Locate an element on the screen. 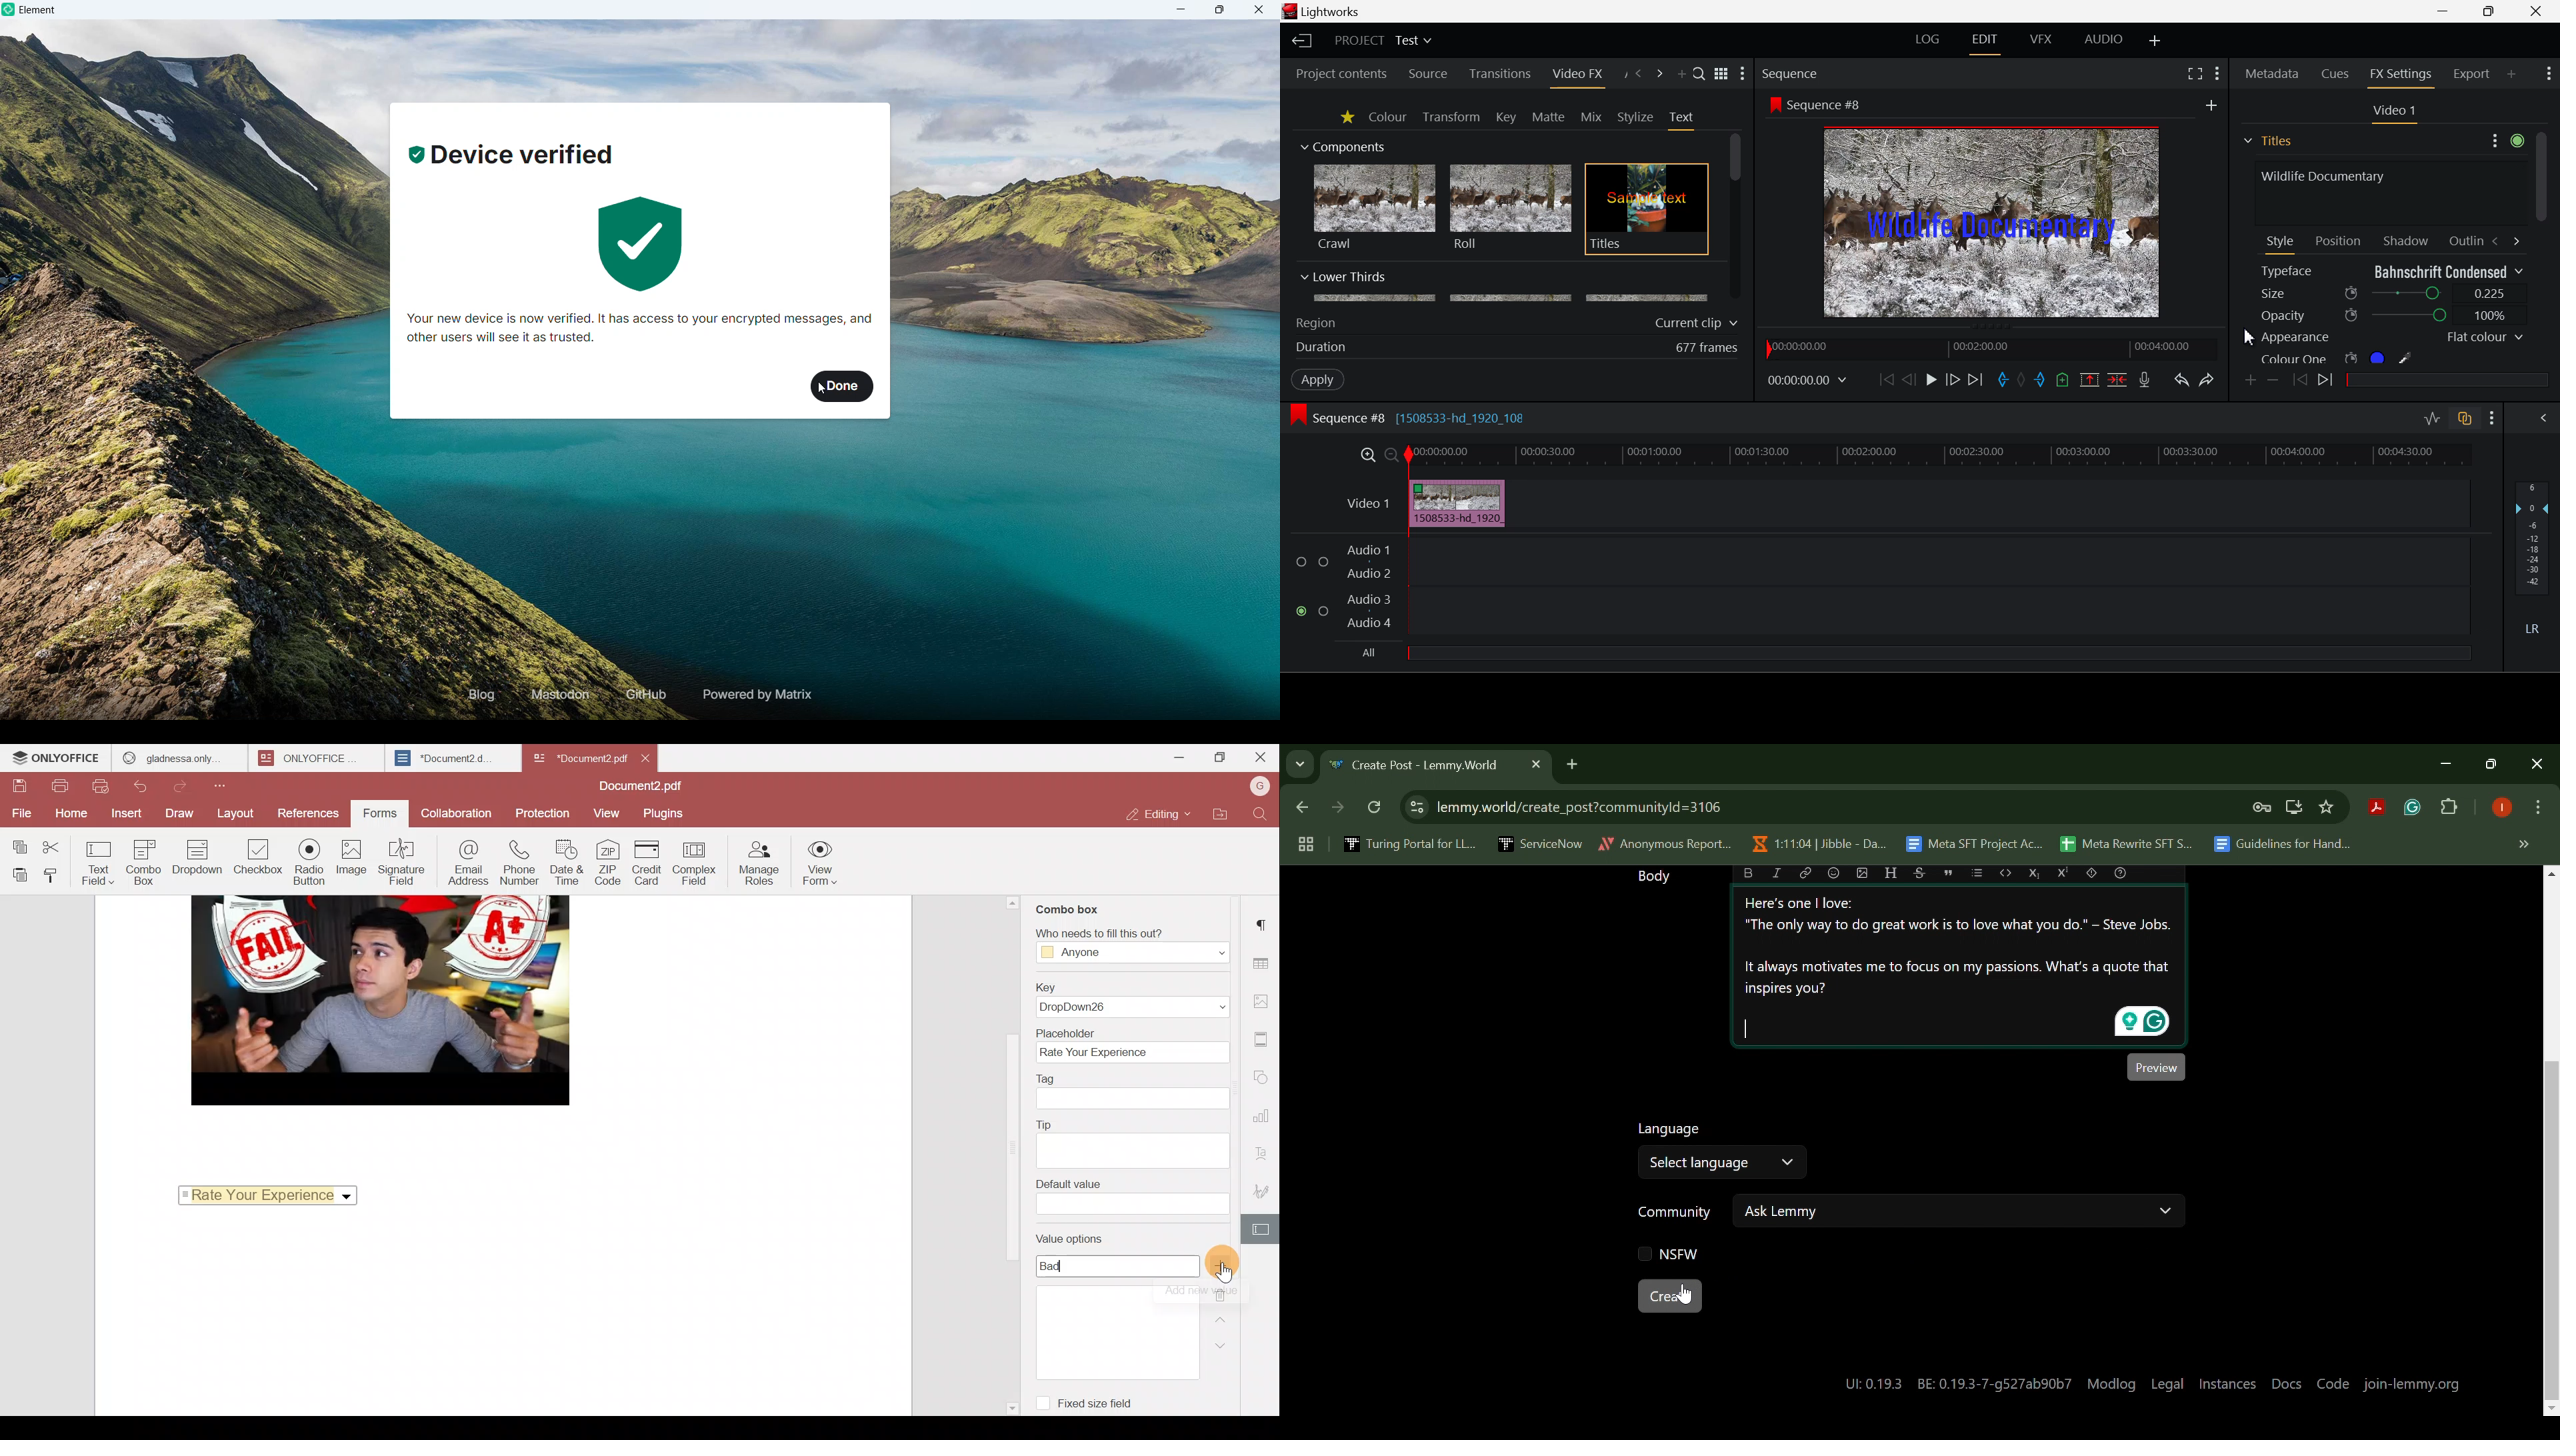 This screenshot has width=2576, height=1456. link is located at coordinates (1805, 873).